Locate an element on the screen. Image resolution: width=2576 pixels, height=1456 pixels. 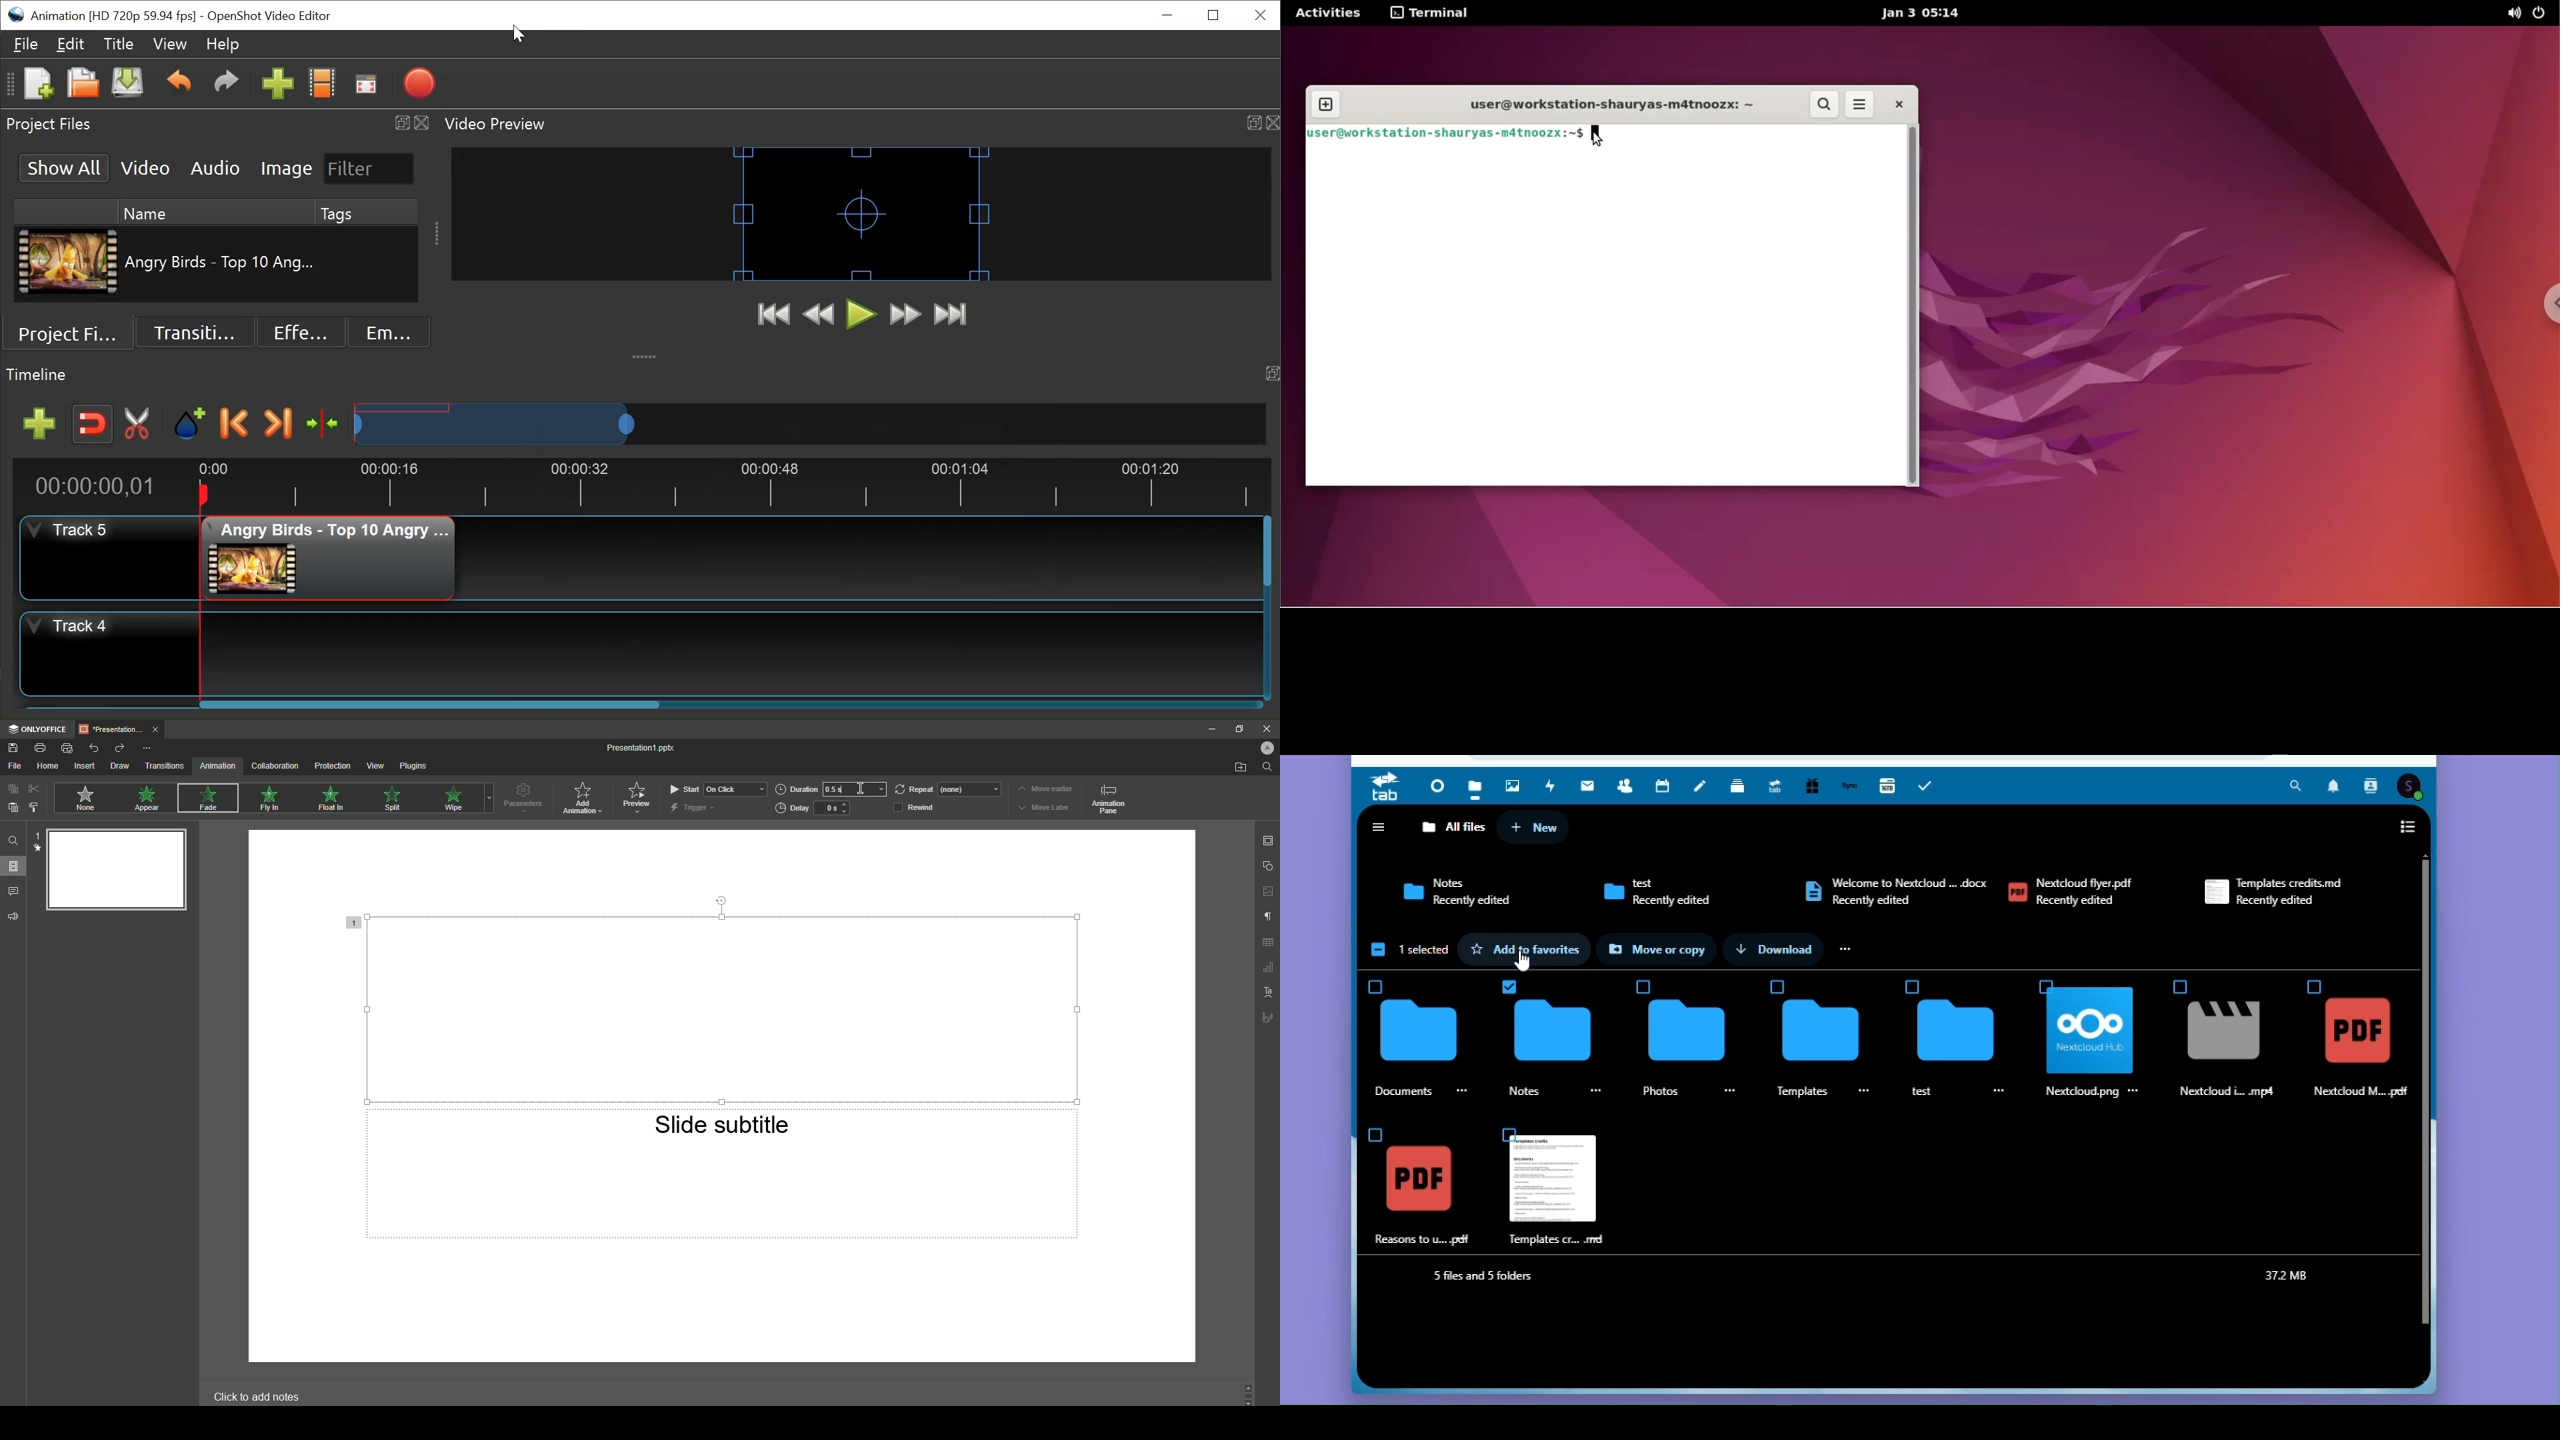
Copy is located at coordinates (12, 790).